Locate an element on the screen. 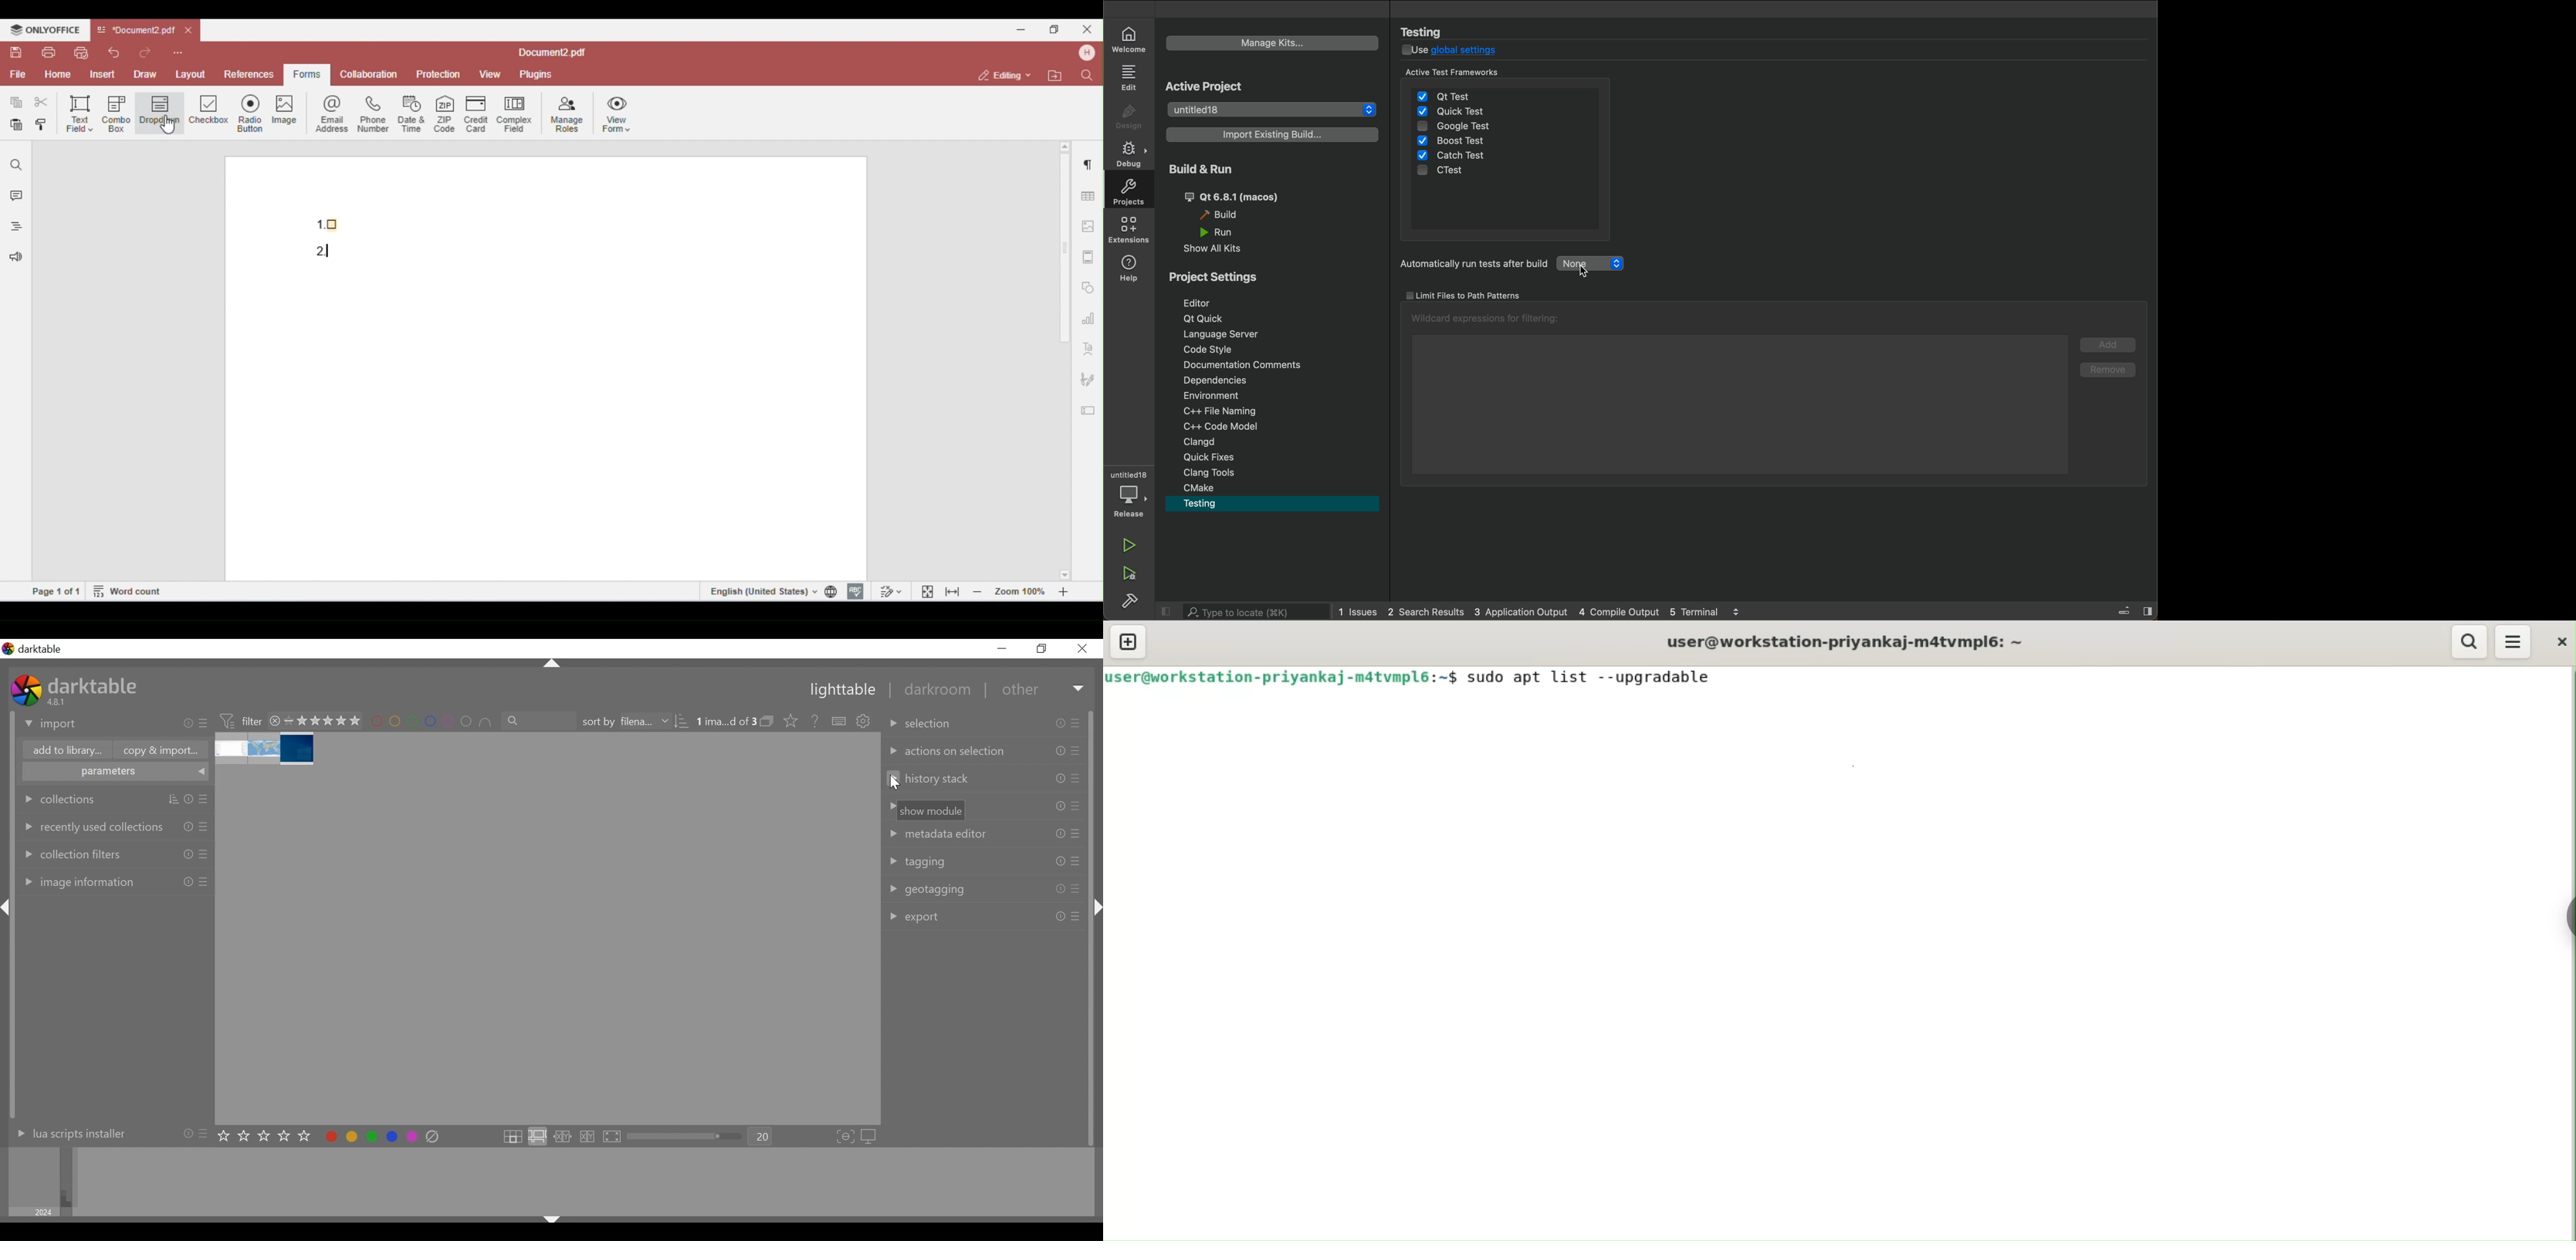  filter by text is located at coordinates (540, 721).